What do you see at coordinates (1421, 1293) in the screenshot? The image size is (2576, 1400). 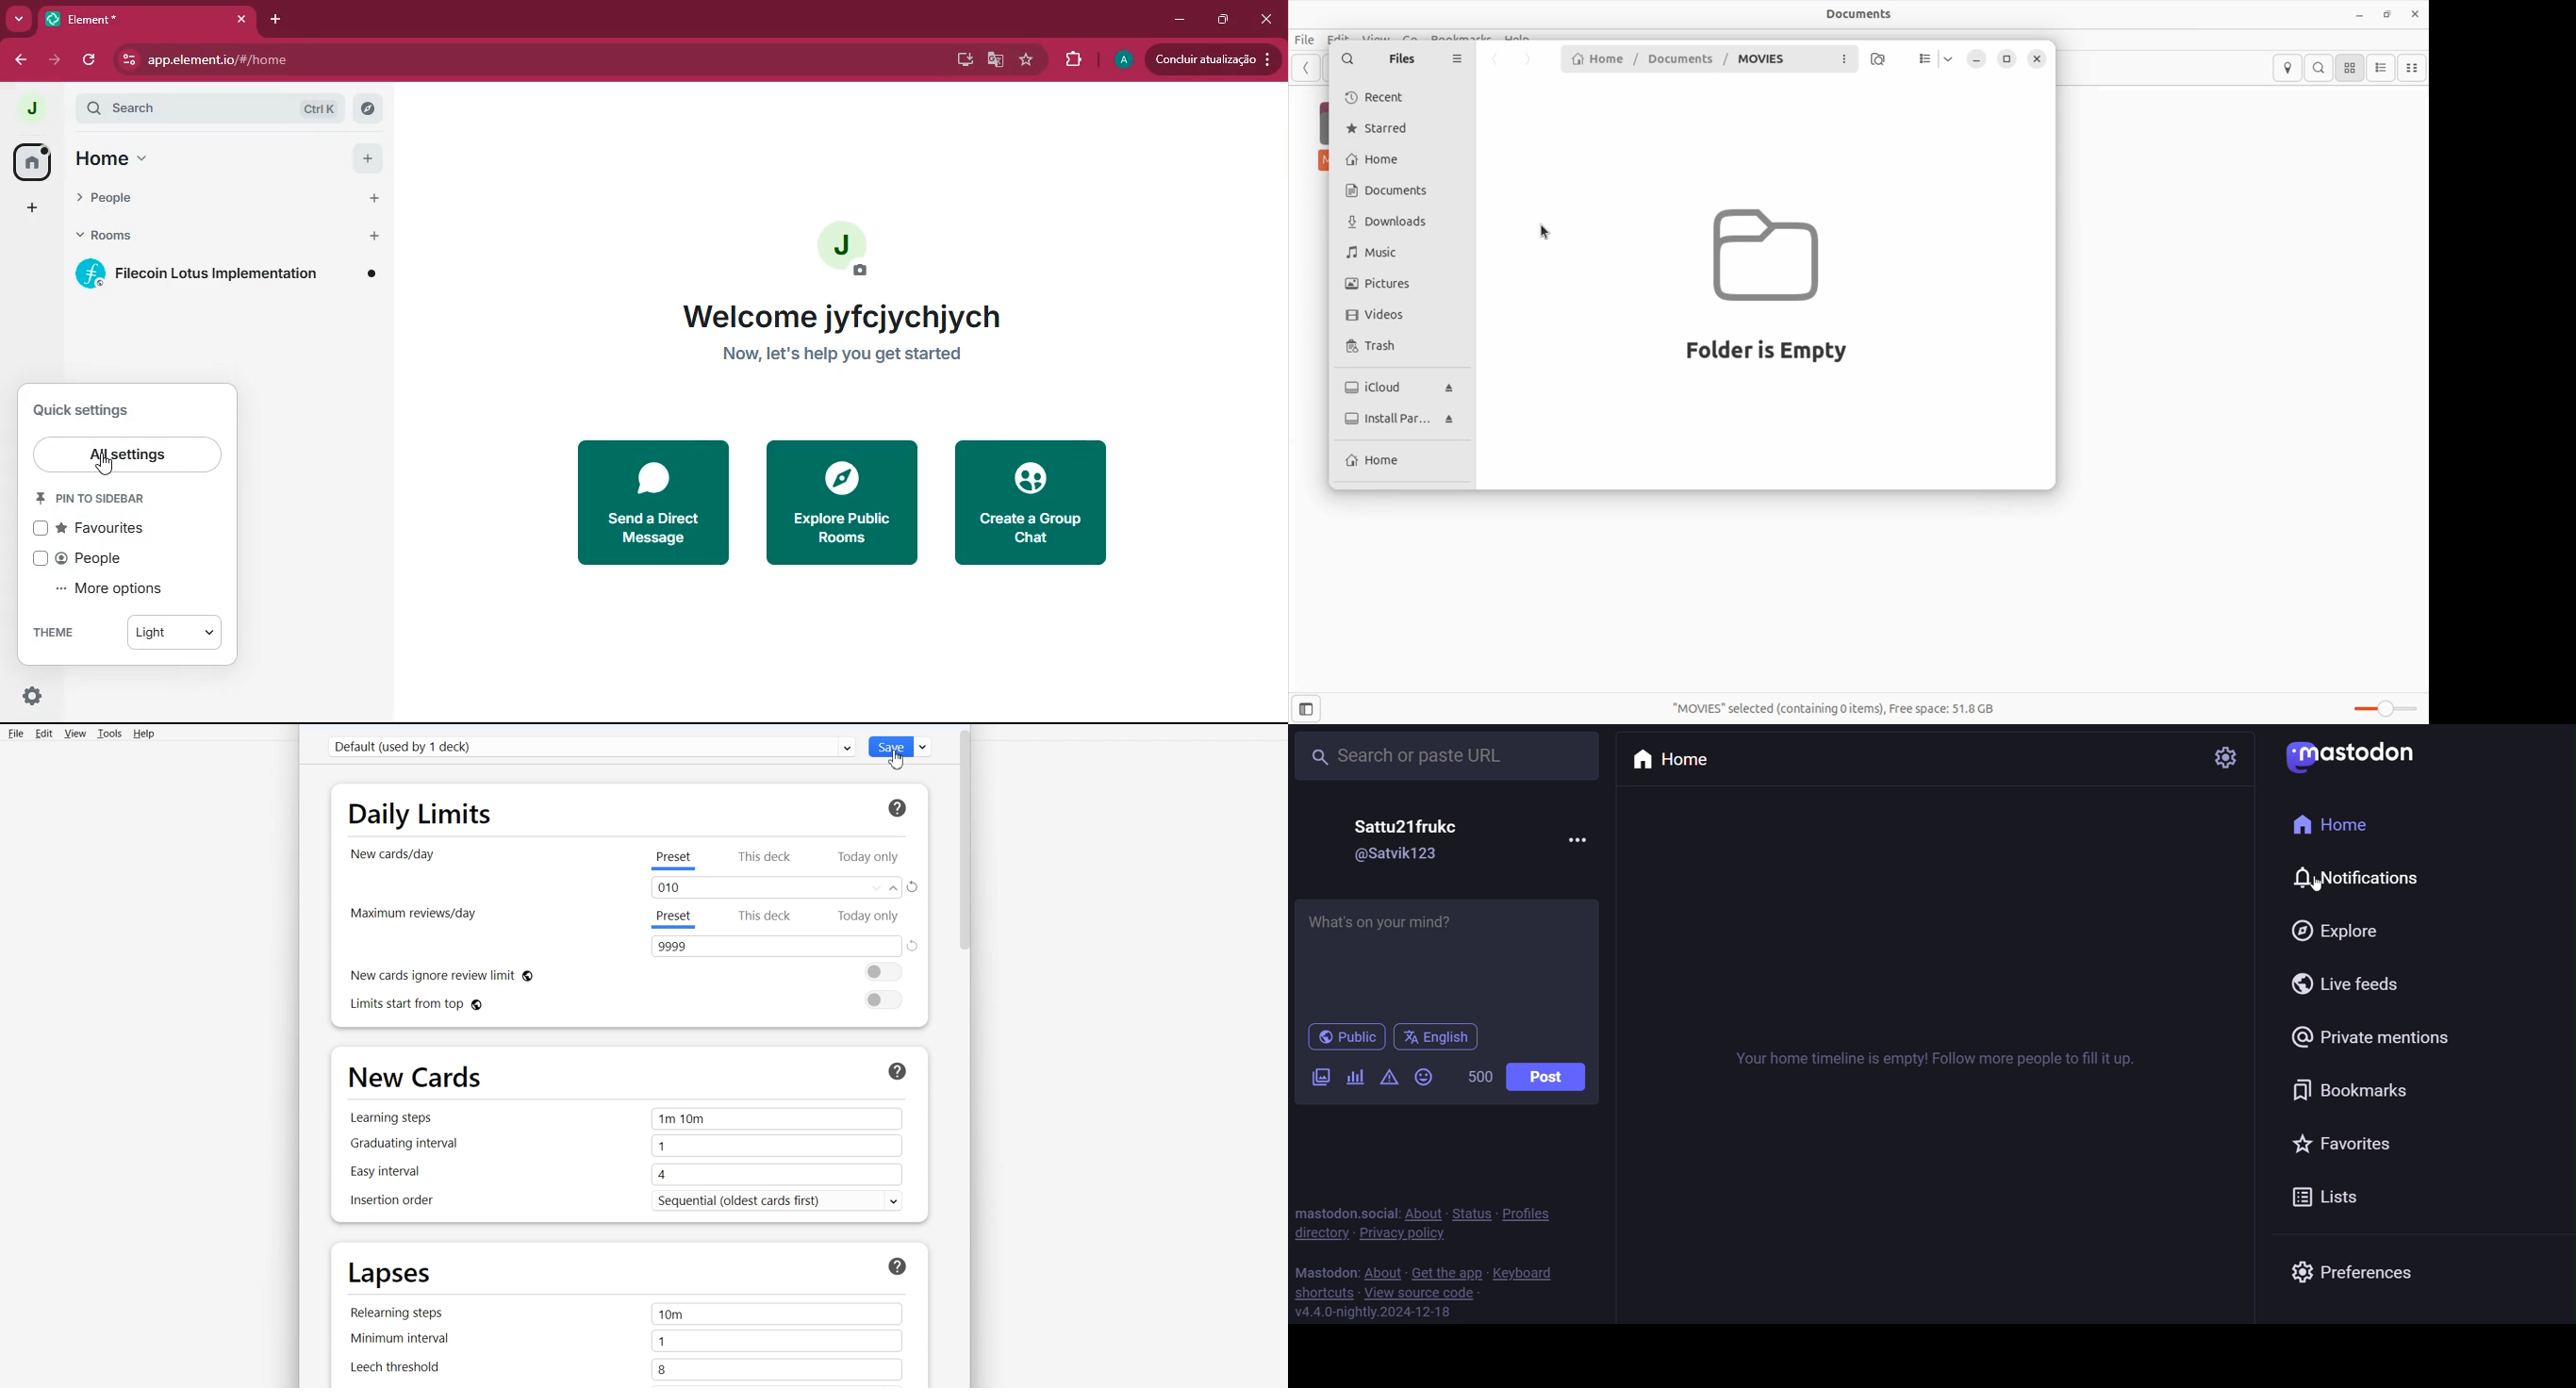 I see `view source code` at bounding box center [1421, 1293].